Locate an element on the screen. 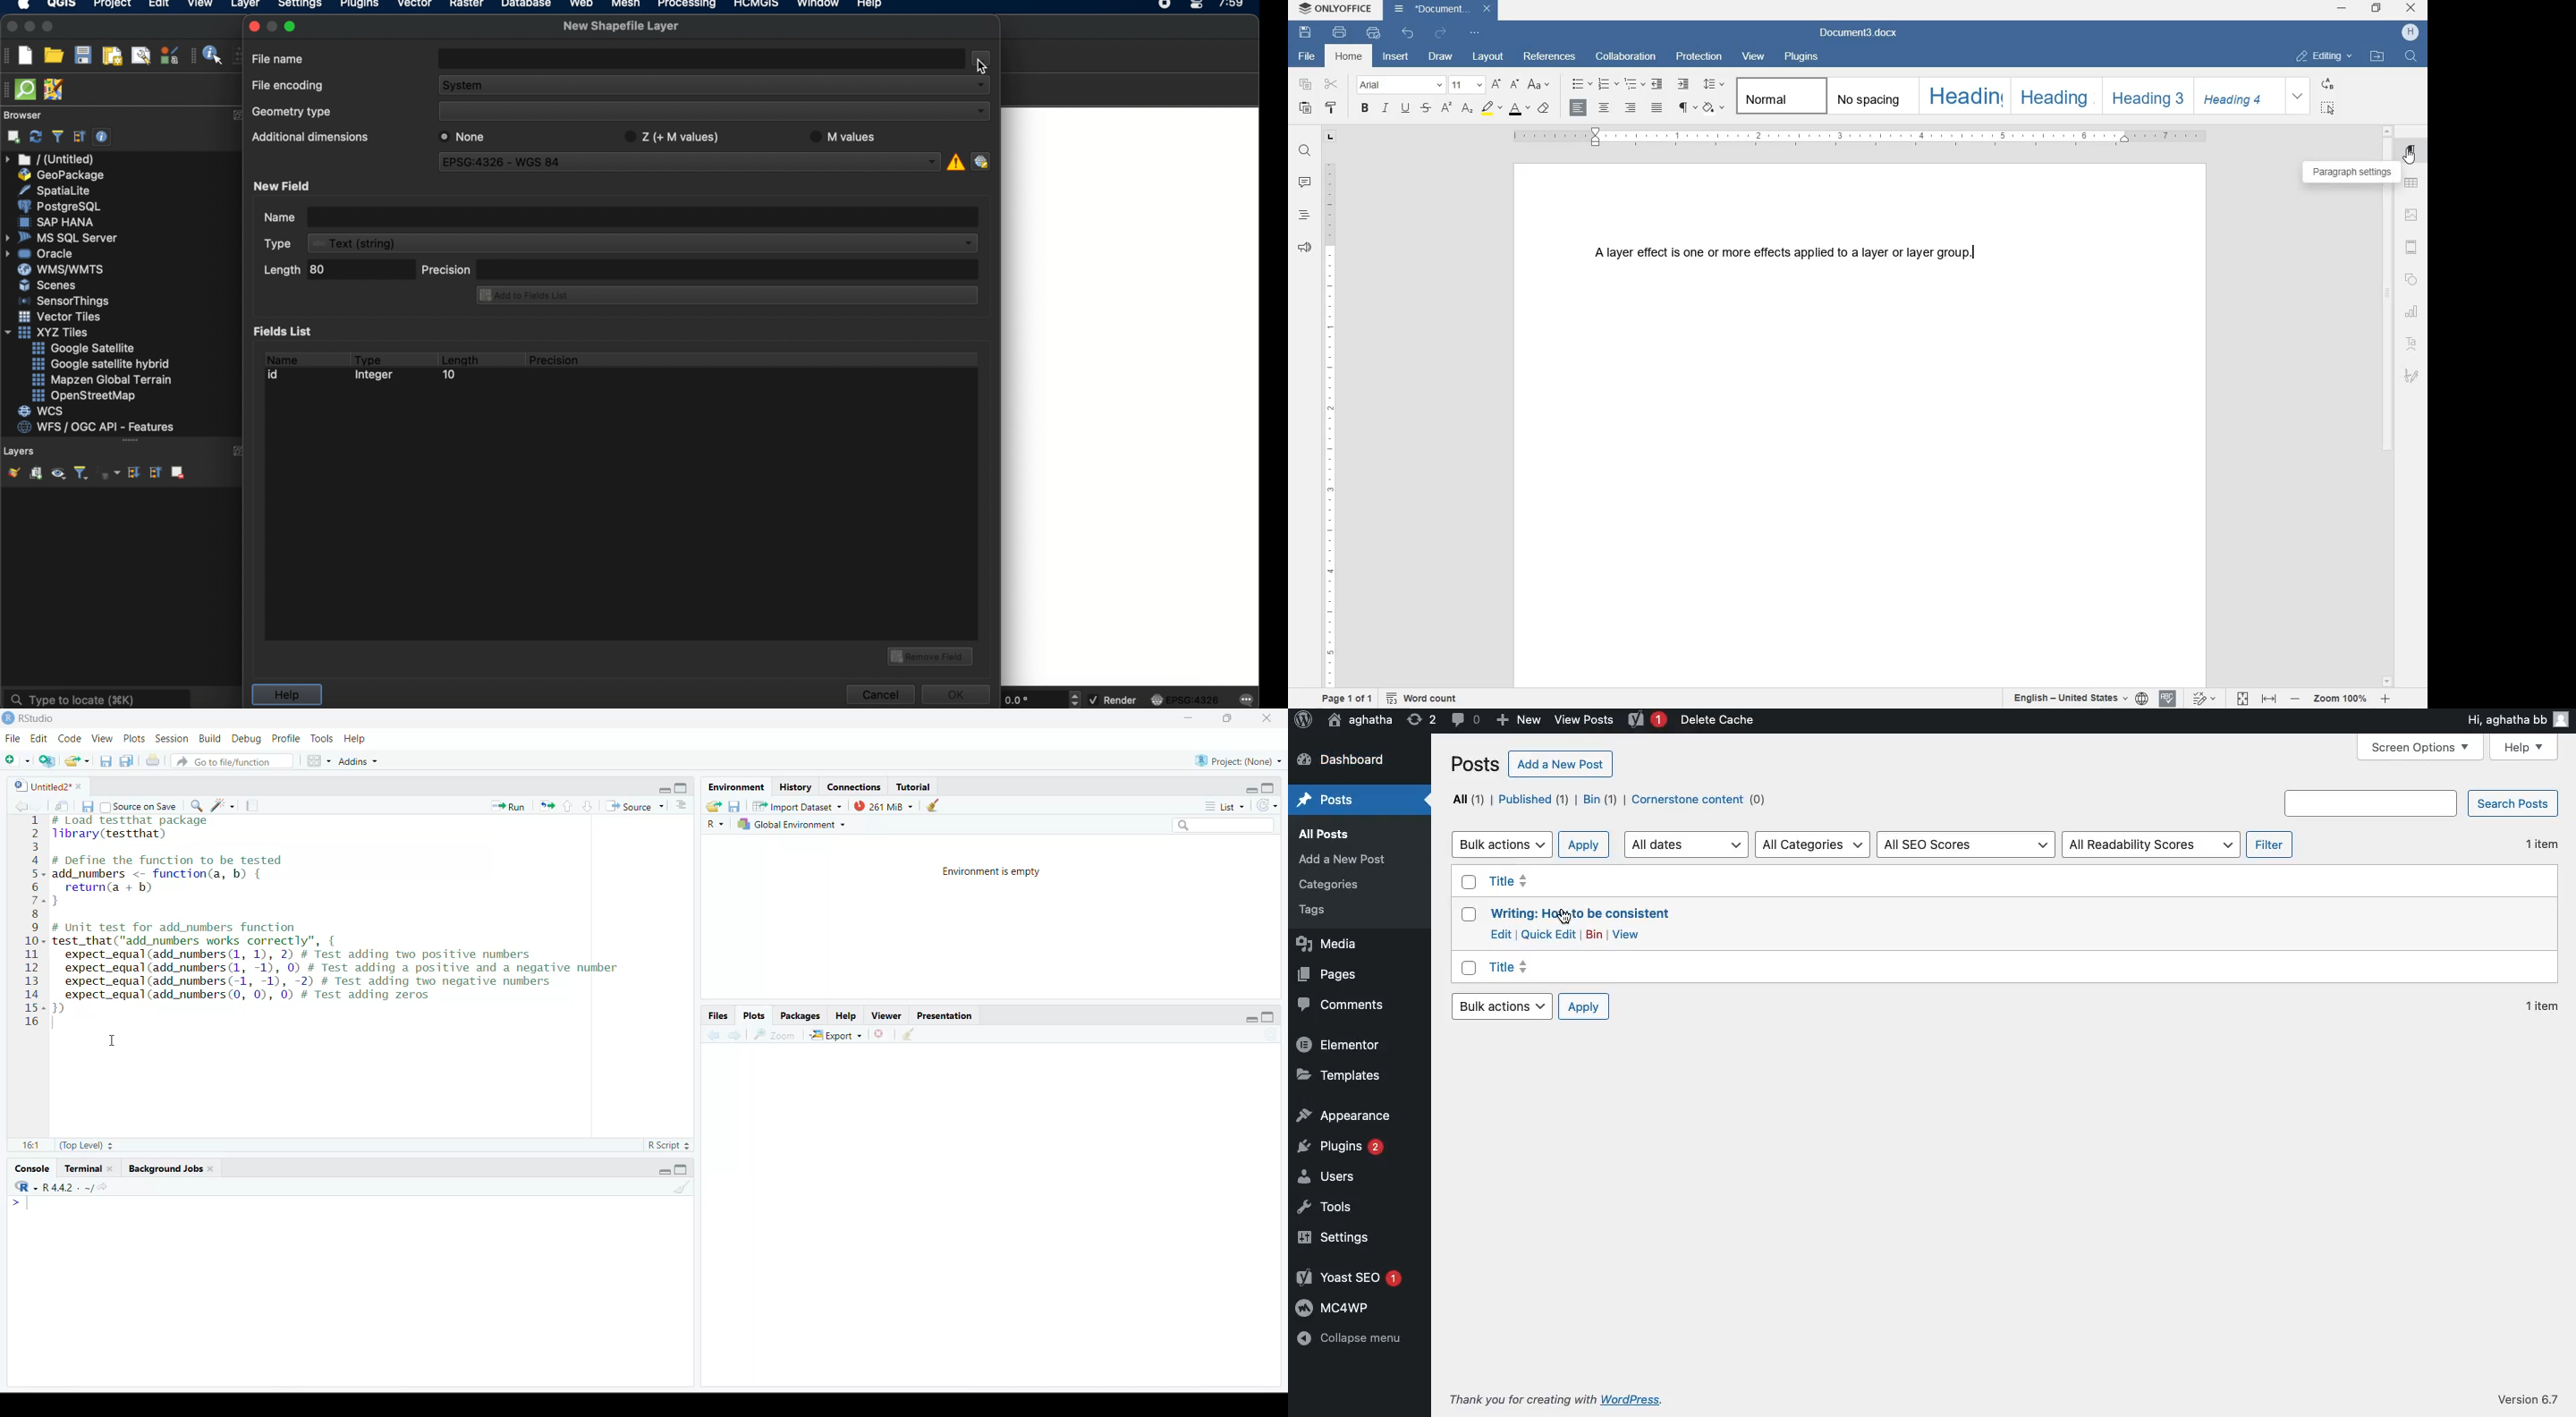 Image resolution: width=2576 pixels, height=1428 pixels. code tools is located at coordinates (223, 804).